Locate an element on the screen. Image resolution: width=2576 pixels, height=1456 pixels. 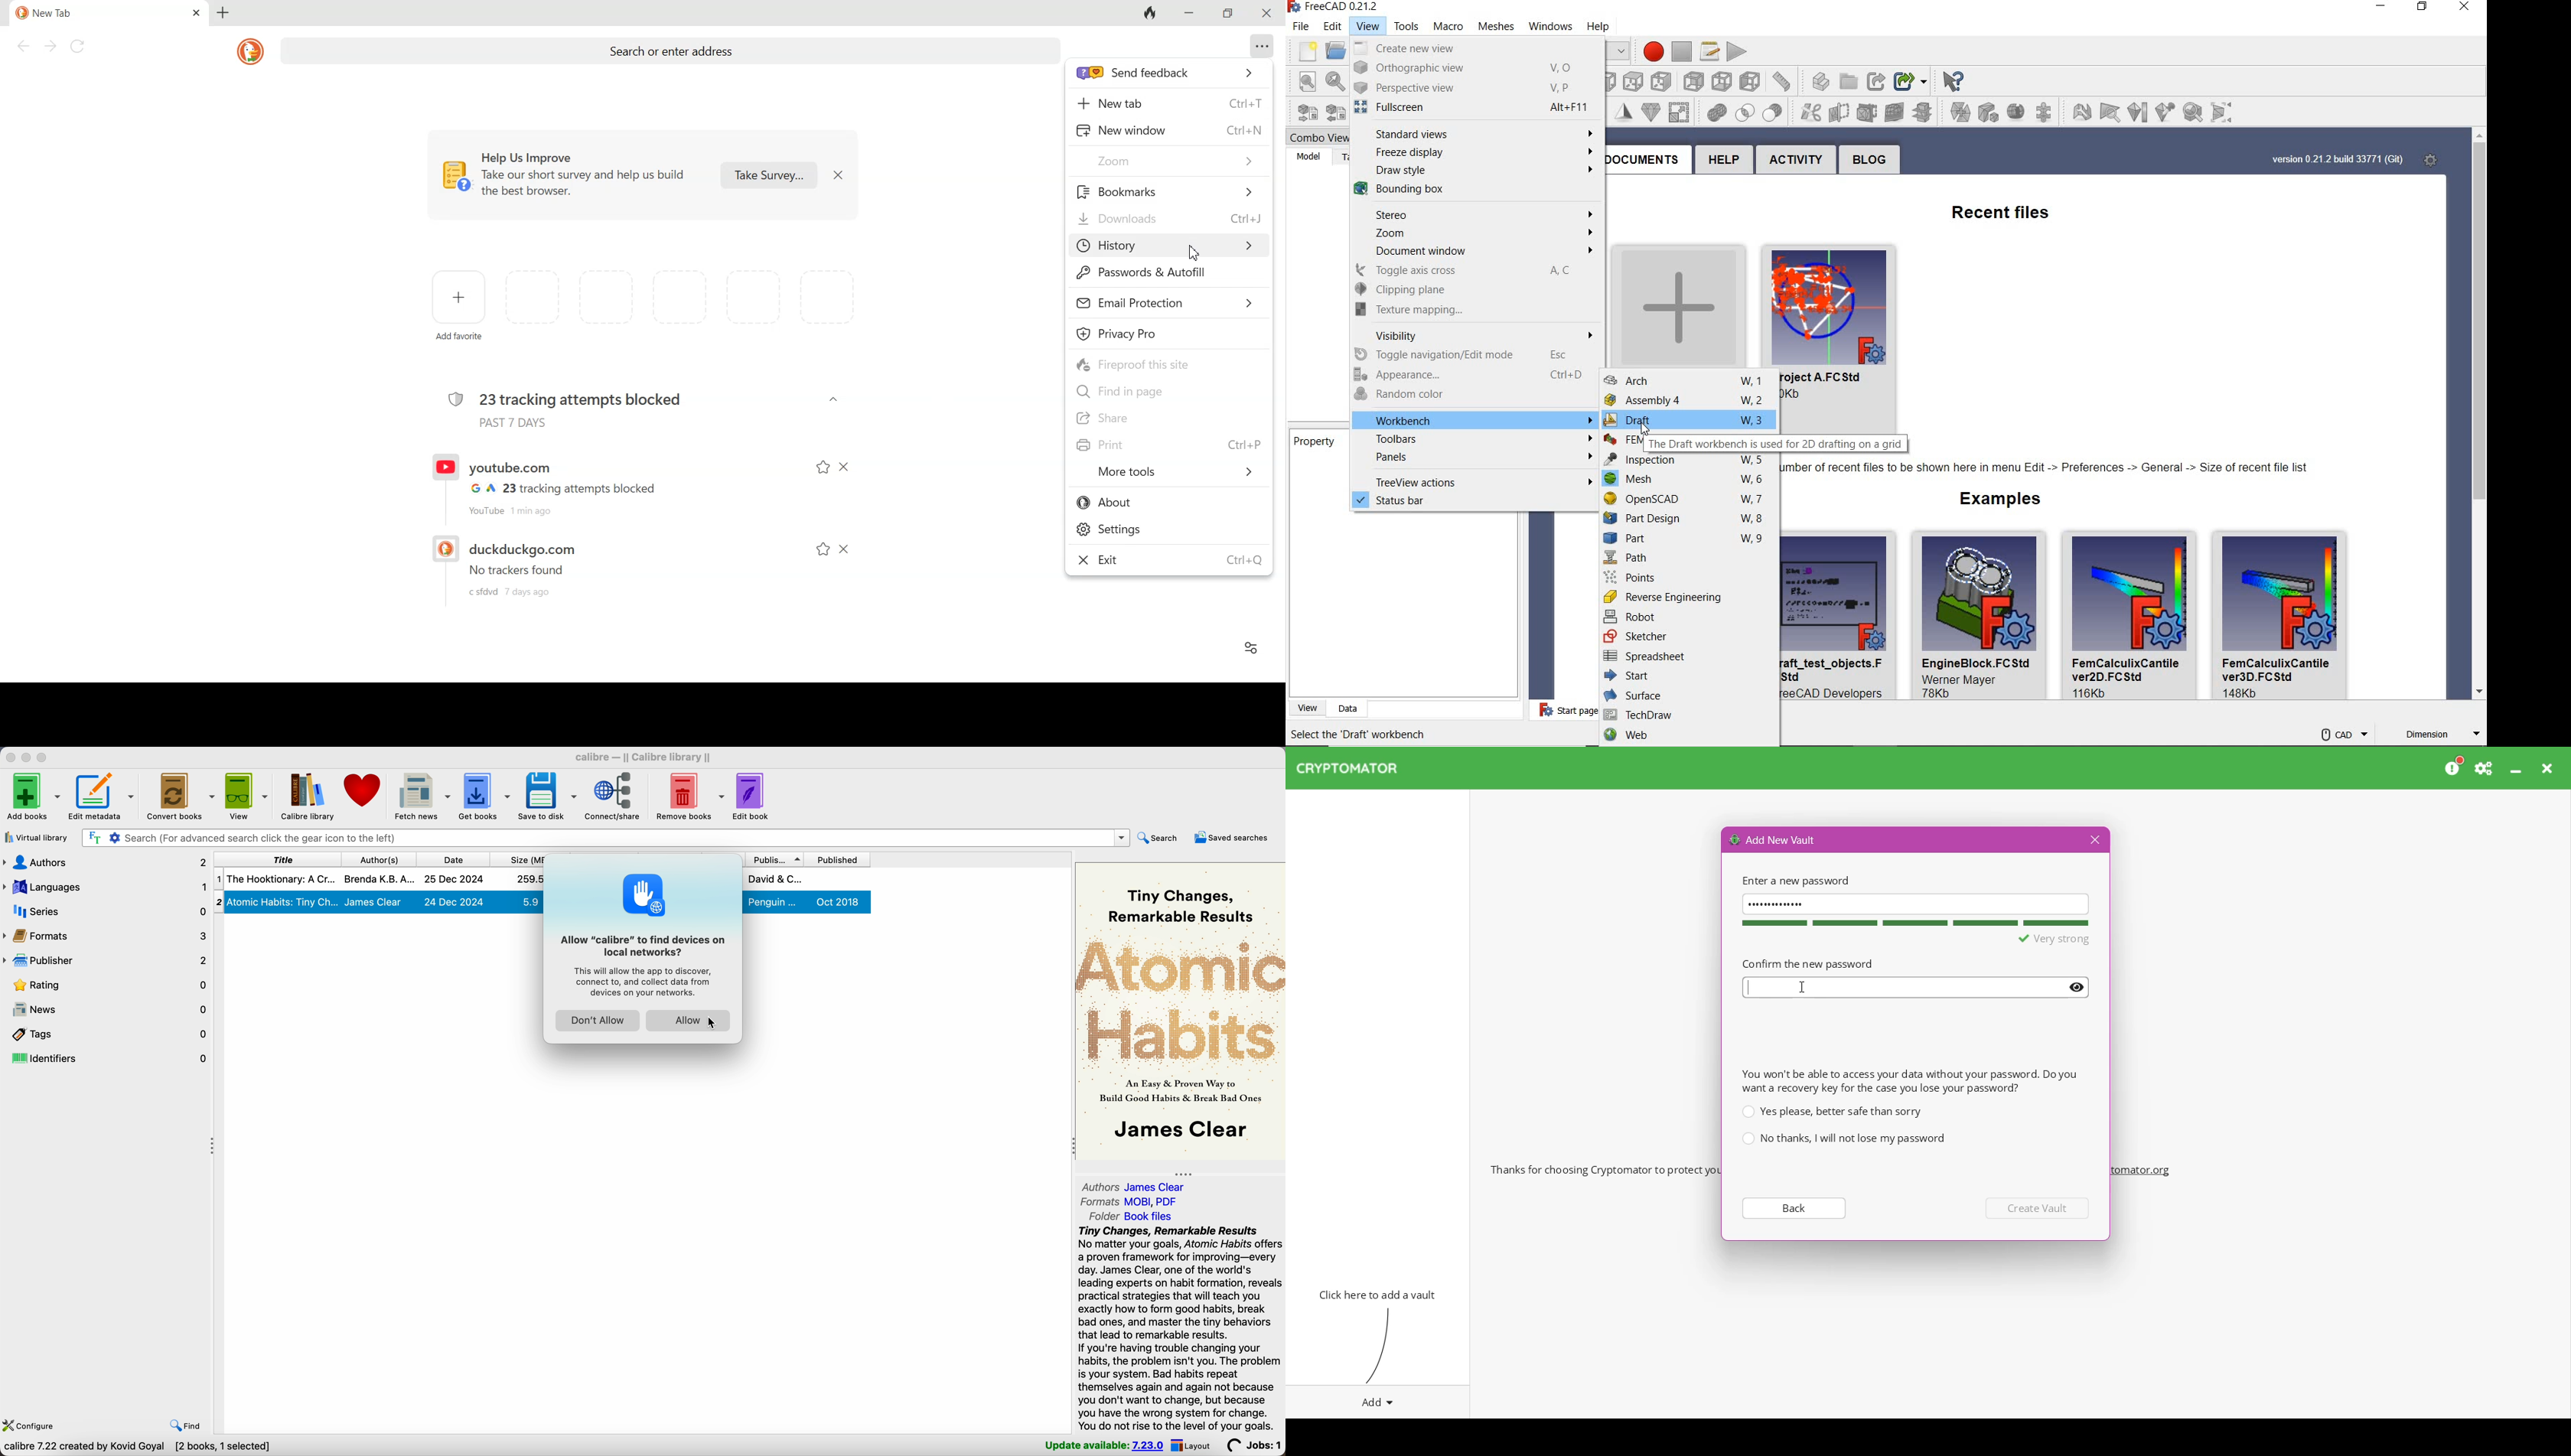
view is located at coordinates (248, 796).